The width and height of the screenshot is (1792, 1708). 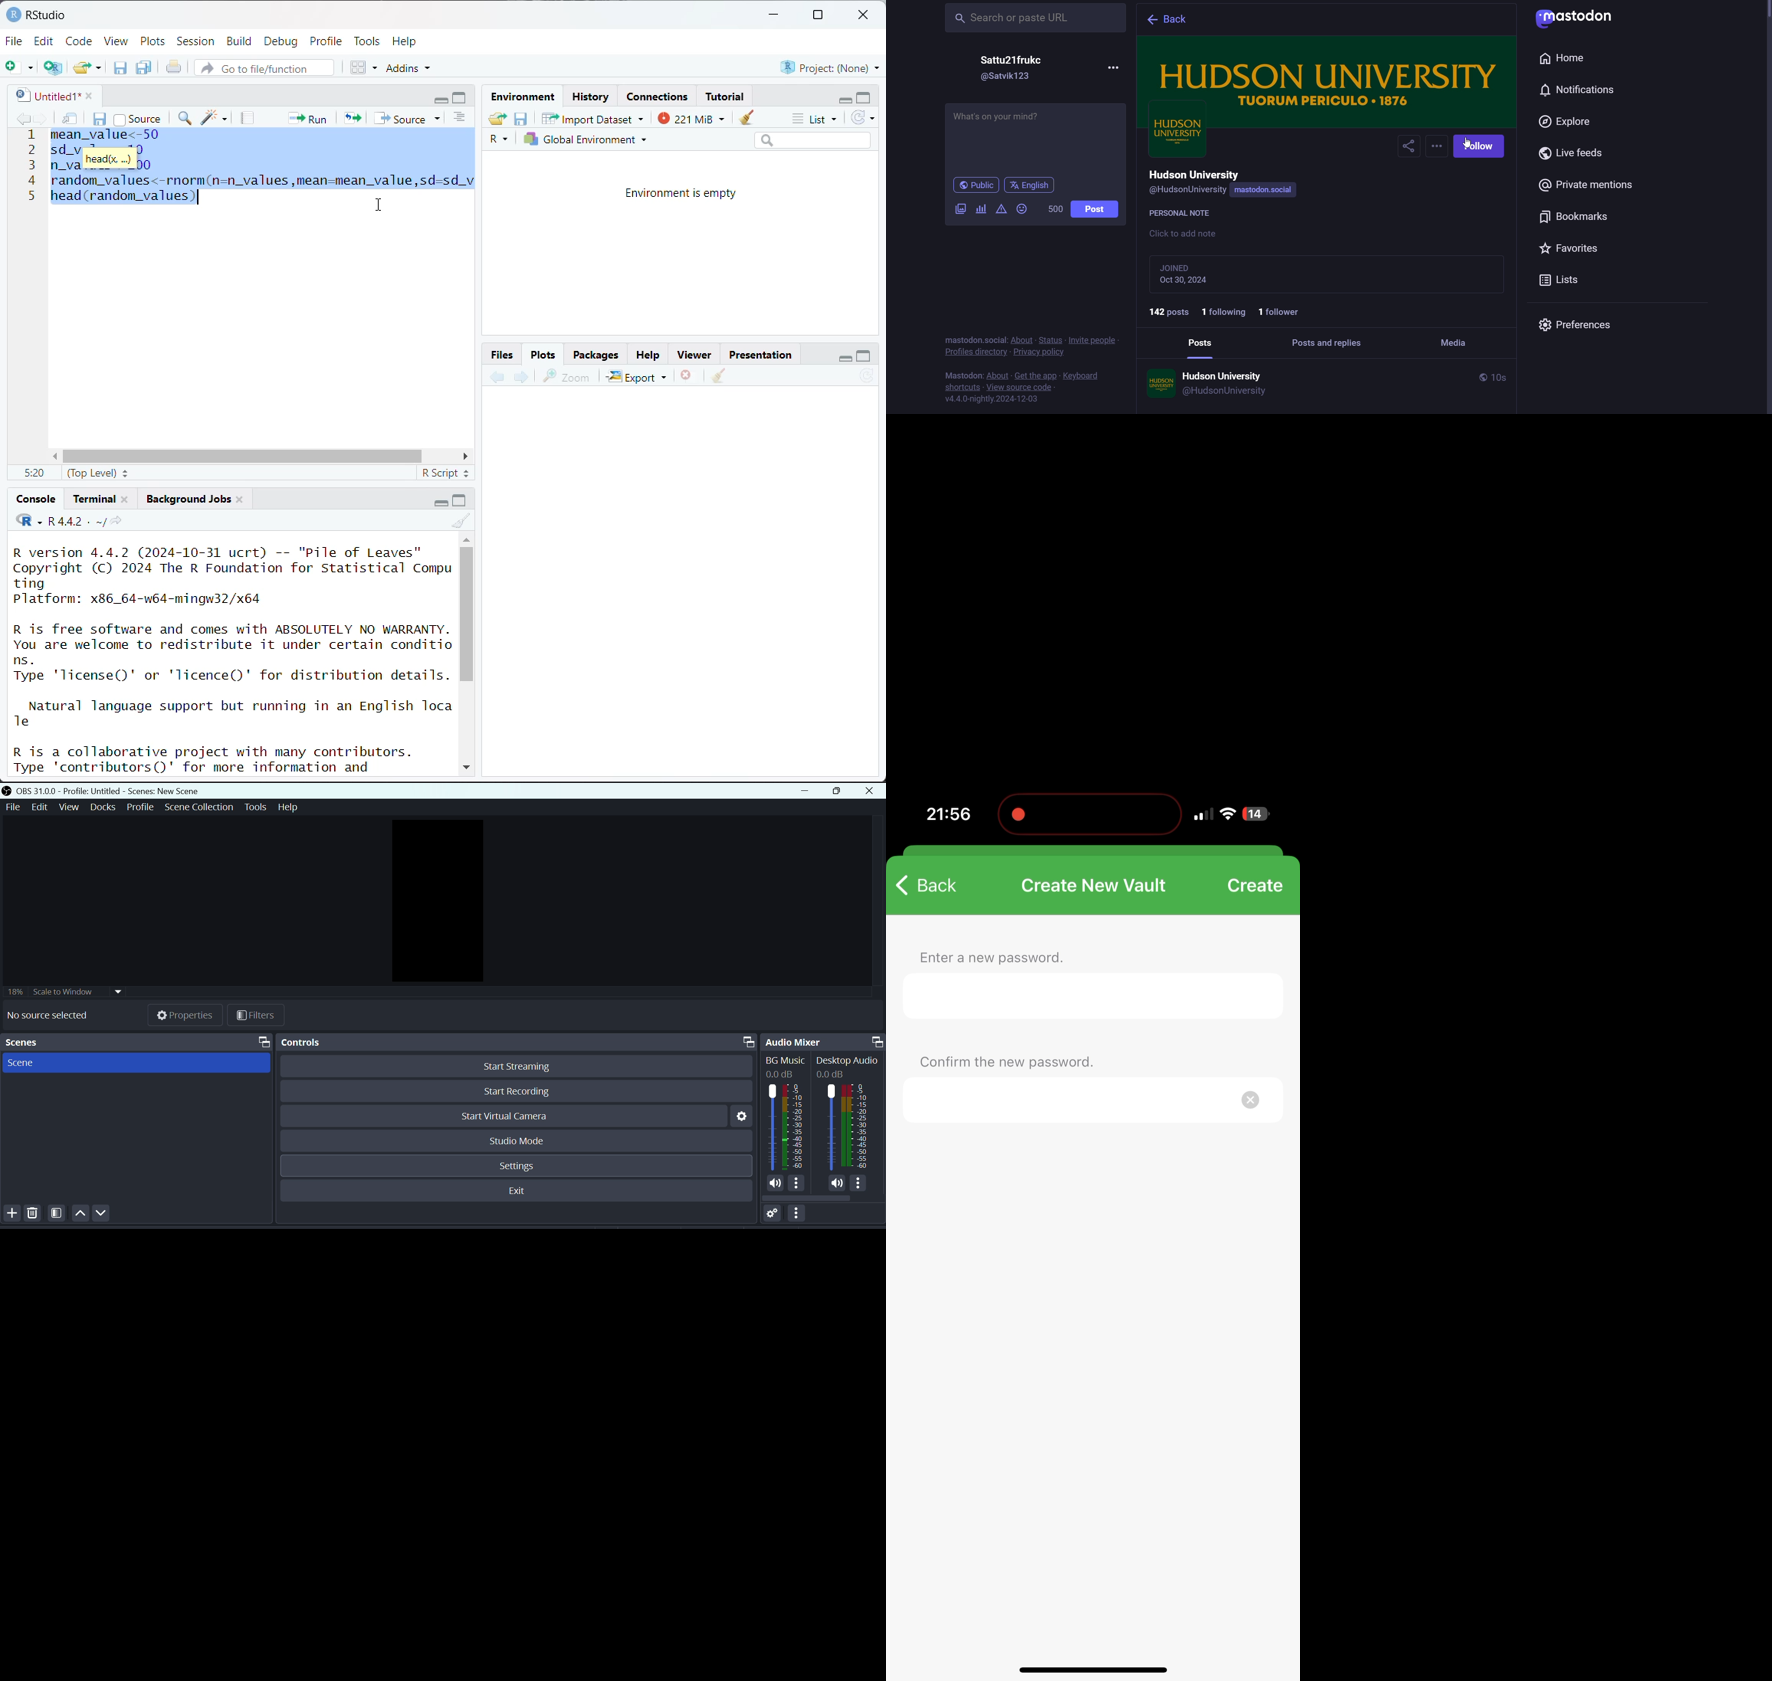 What do you see at coordinates (515, 1192) in the screenshot?
I see `Exit` at bounding box center [515, 1192].